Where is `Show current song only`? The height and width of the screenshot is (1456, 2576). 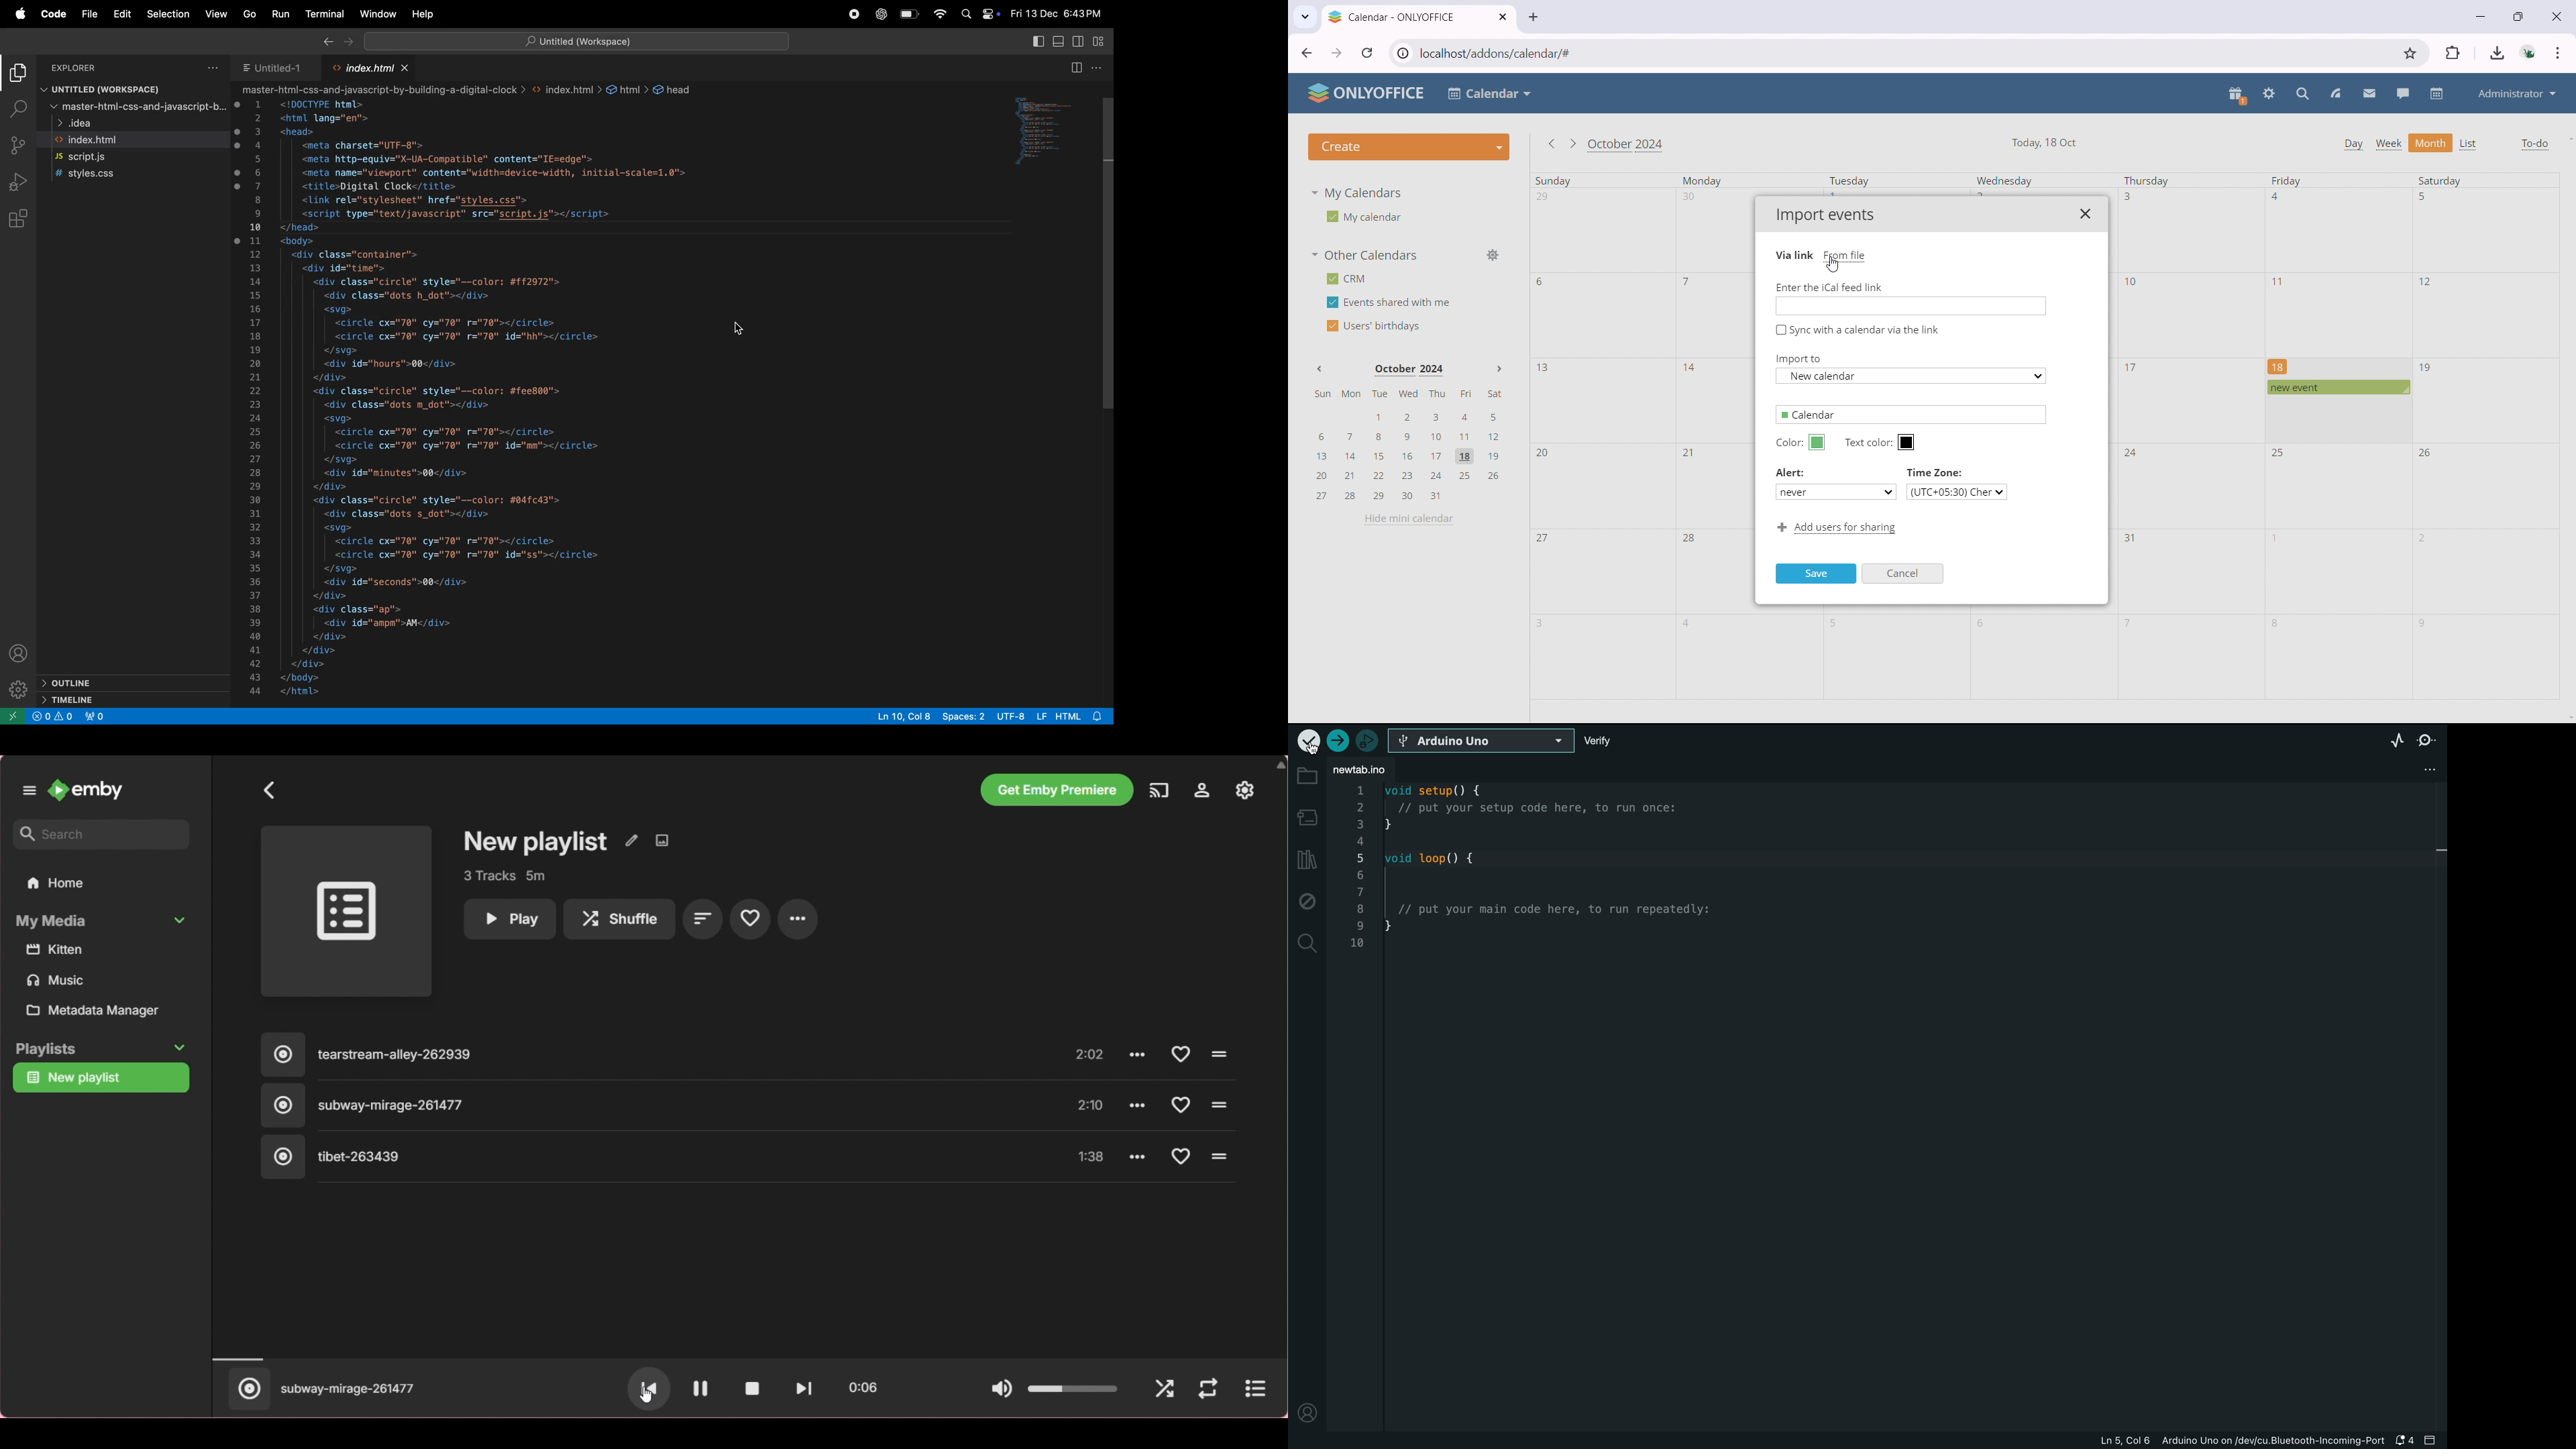
Show current song only is located at coordinates (1254, 1389).